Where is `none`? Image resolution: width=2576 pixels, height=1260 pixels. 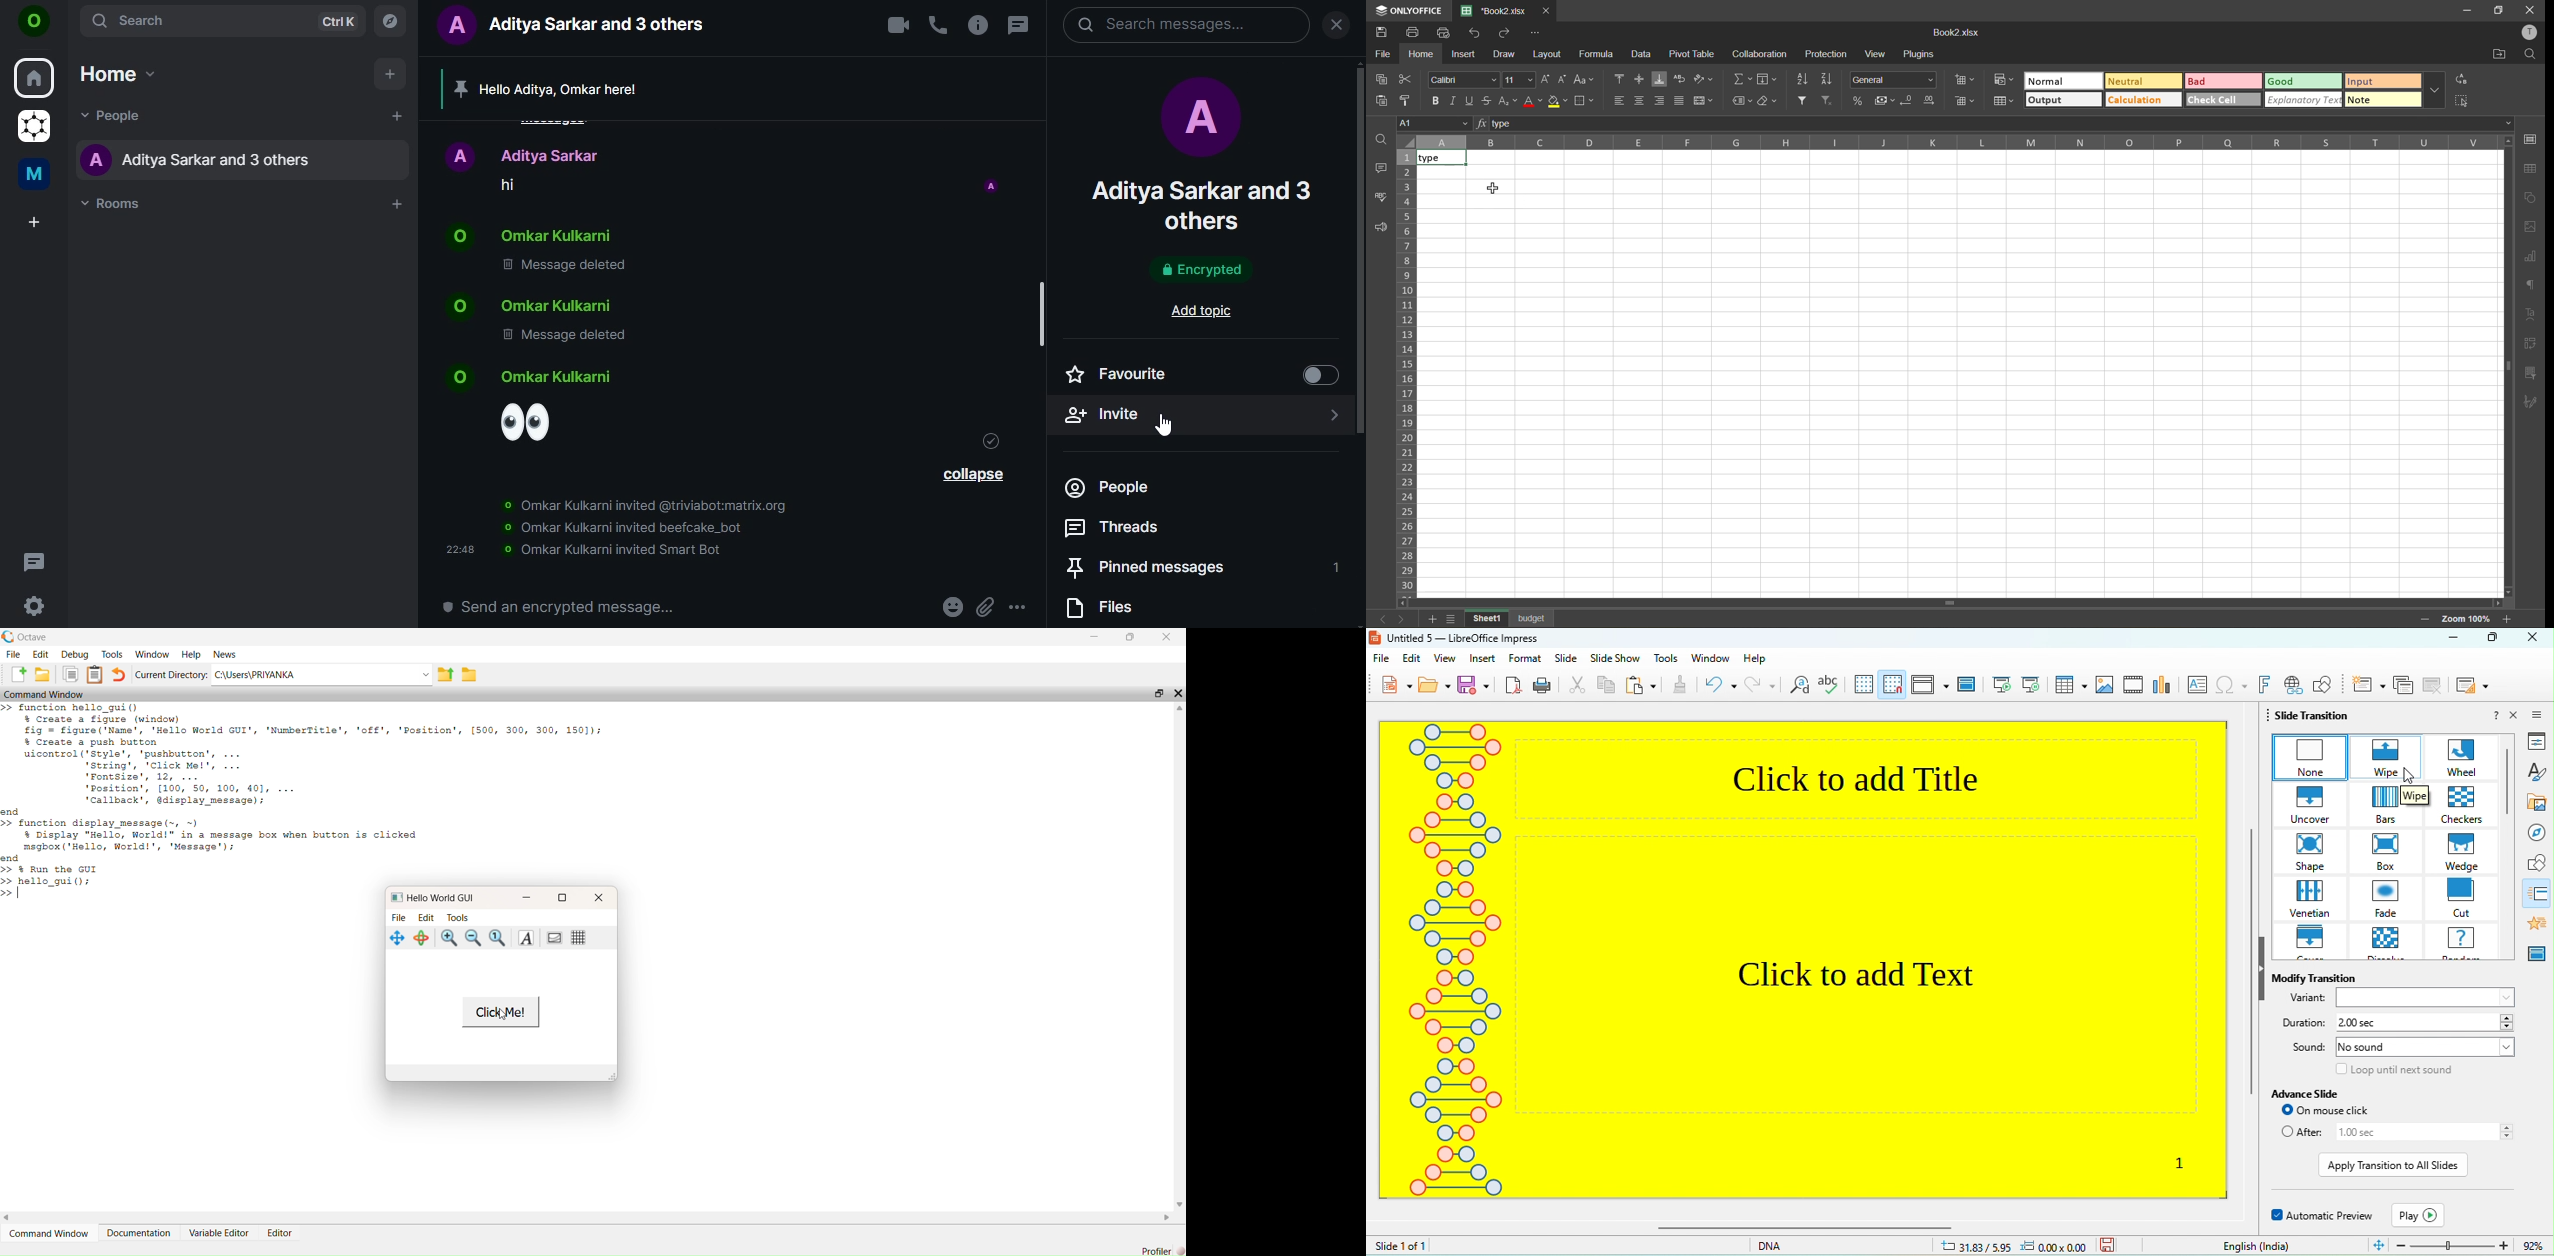
none is located at coordinates (2309, 758).